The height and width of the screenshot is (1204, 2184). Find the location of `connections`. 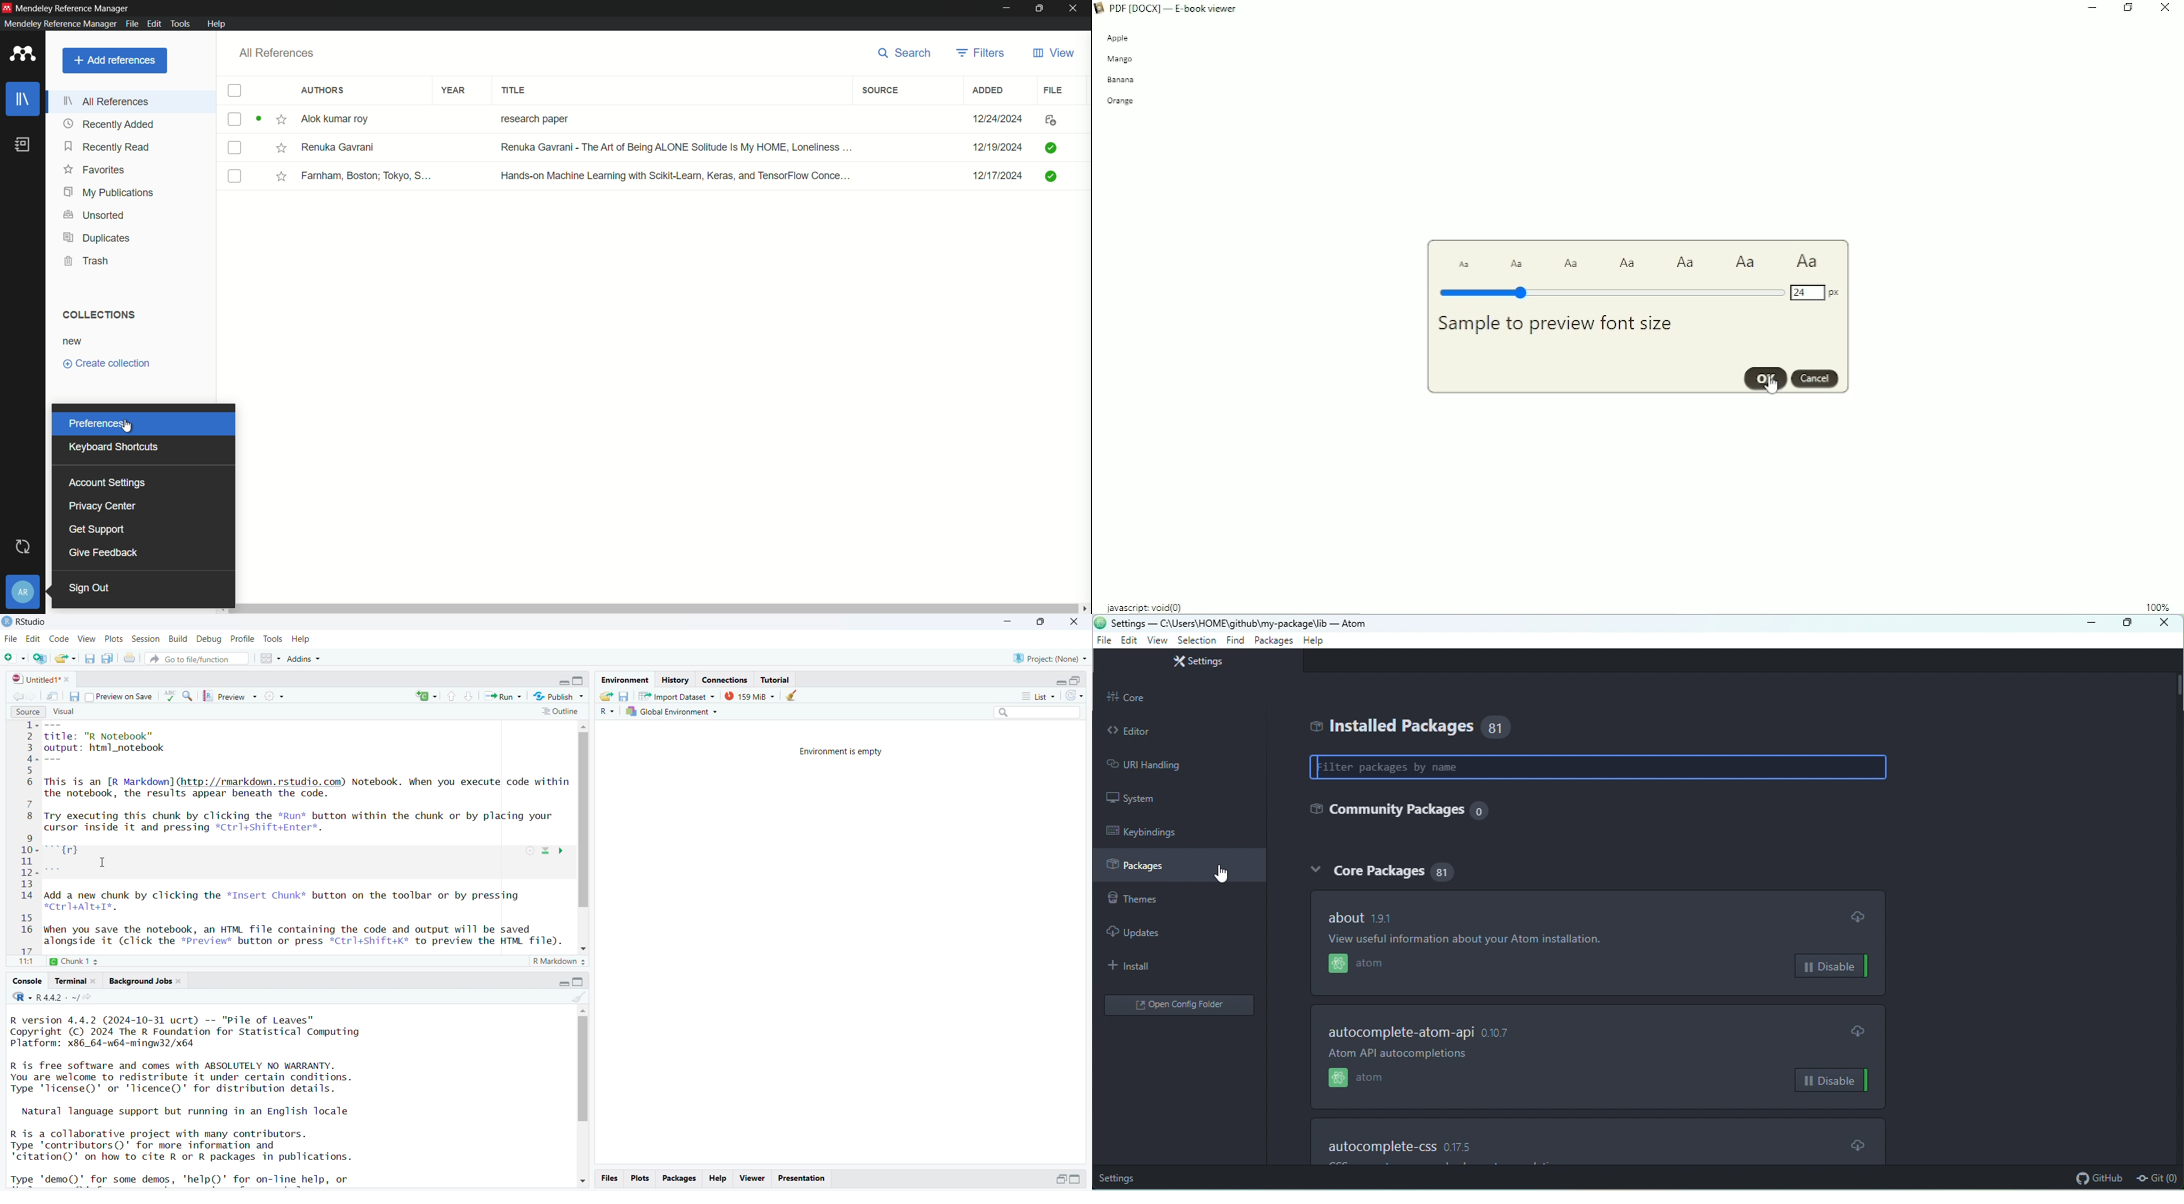

connections is located at coordinates (728, 679).